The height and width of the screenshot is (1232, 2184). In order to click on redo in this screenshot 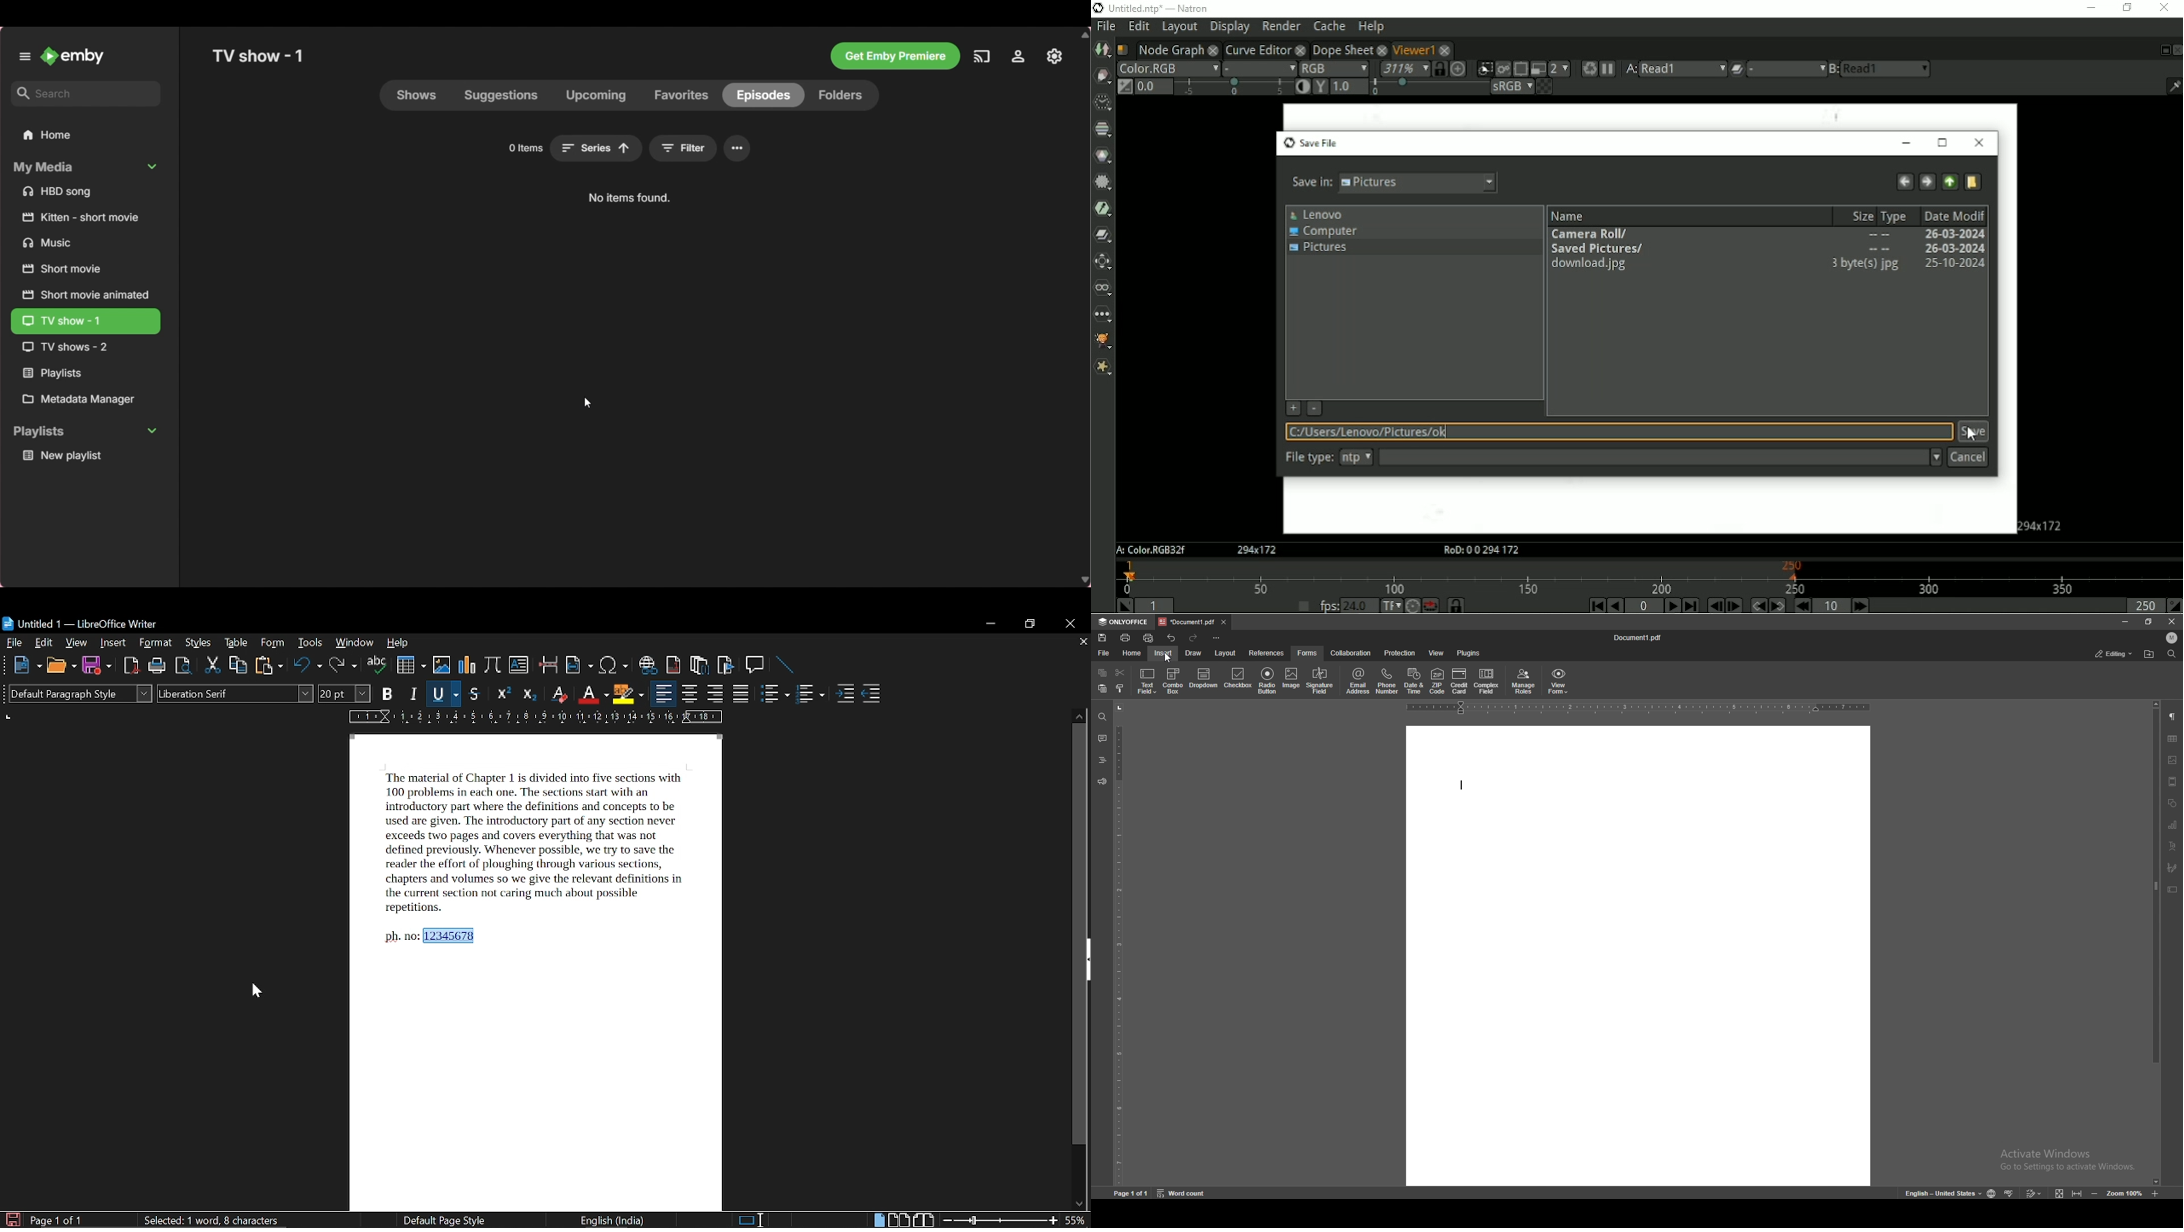, I will do `click(1193, 638)`.